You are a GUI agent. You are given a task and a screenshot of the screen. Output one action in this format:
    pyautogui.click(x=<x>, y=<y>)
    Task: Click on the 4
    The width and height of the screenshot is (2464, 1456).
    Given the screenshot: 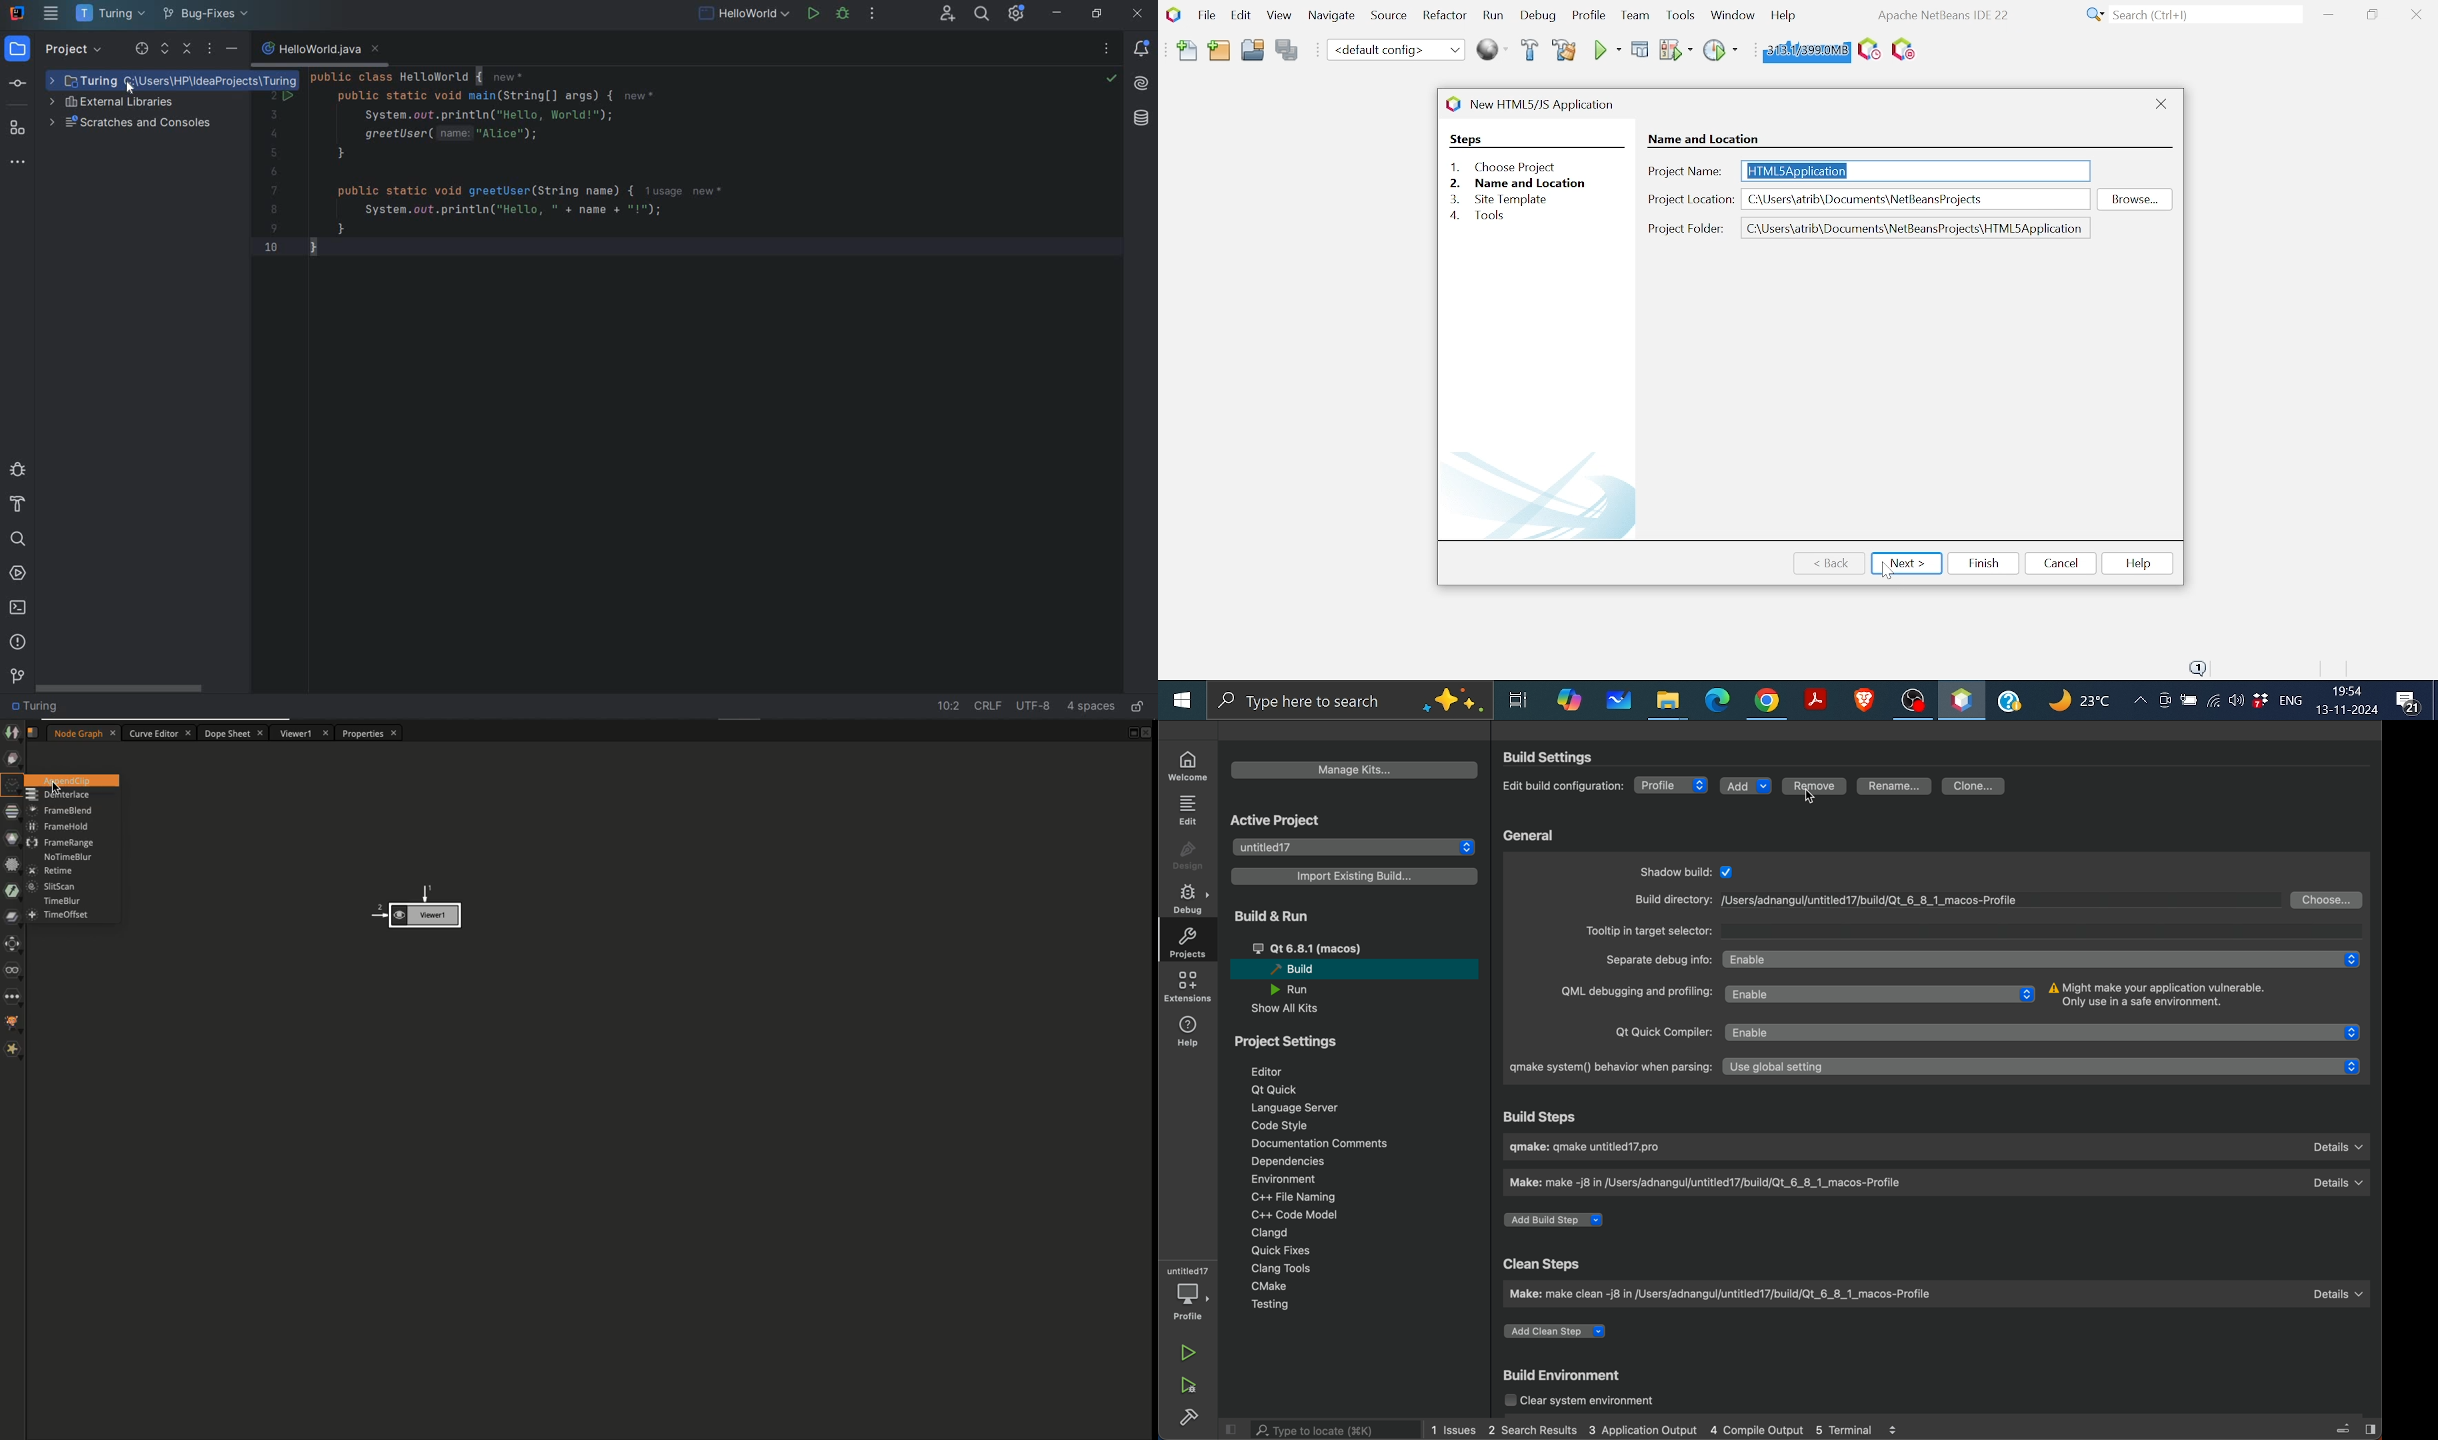 What is the action you would take?
    pyautogui.click(x=274, y=134)
    